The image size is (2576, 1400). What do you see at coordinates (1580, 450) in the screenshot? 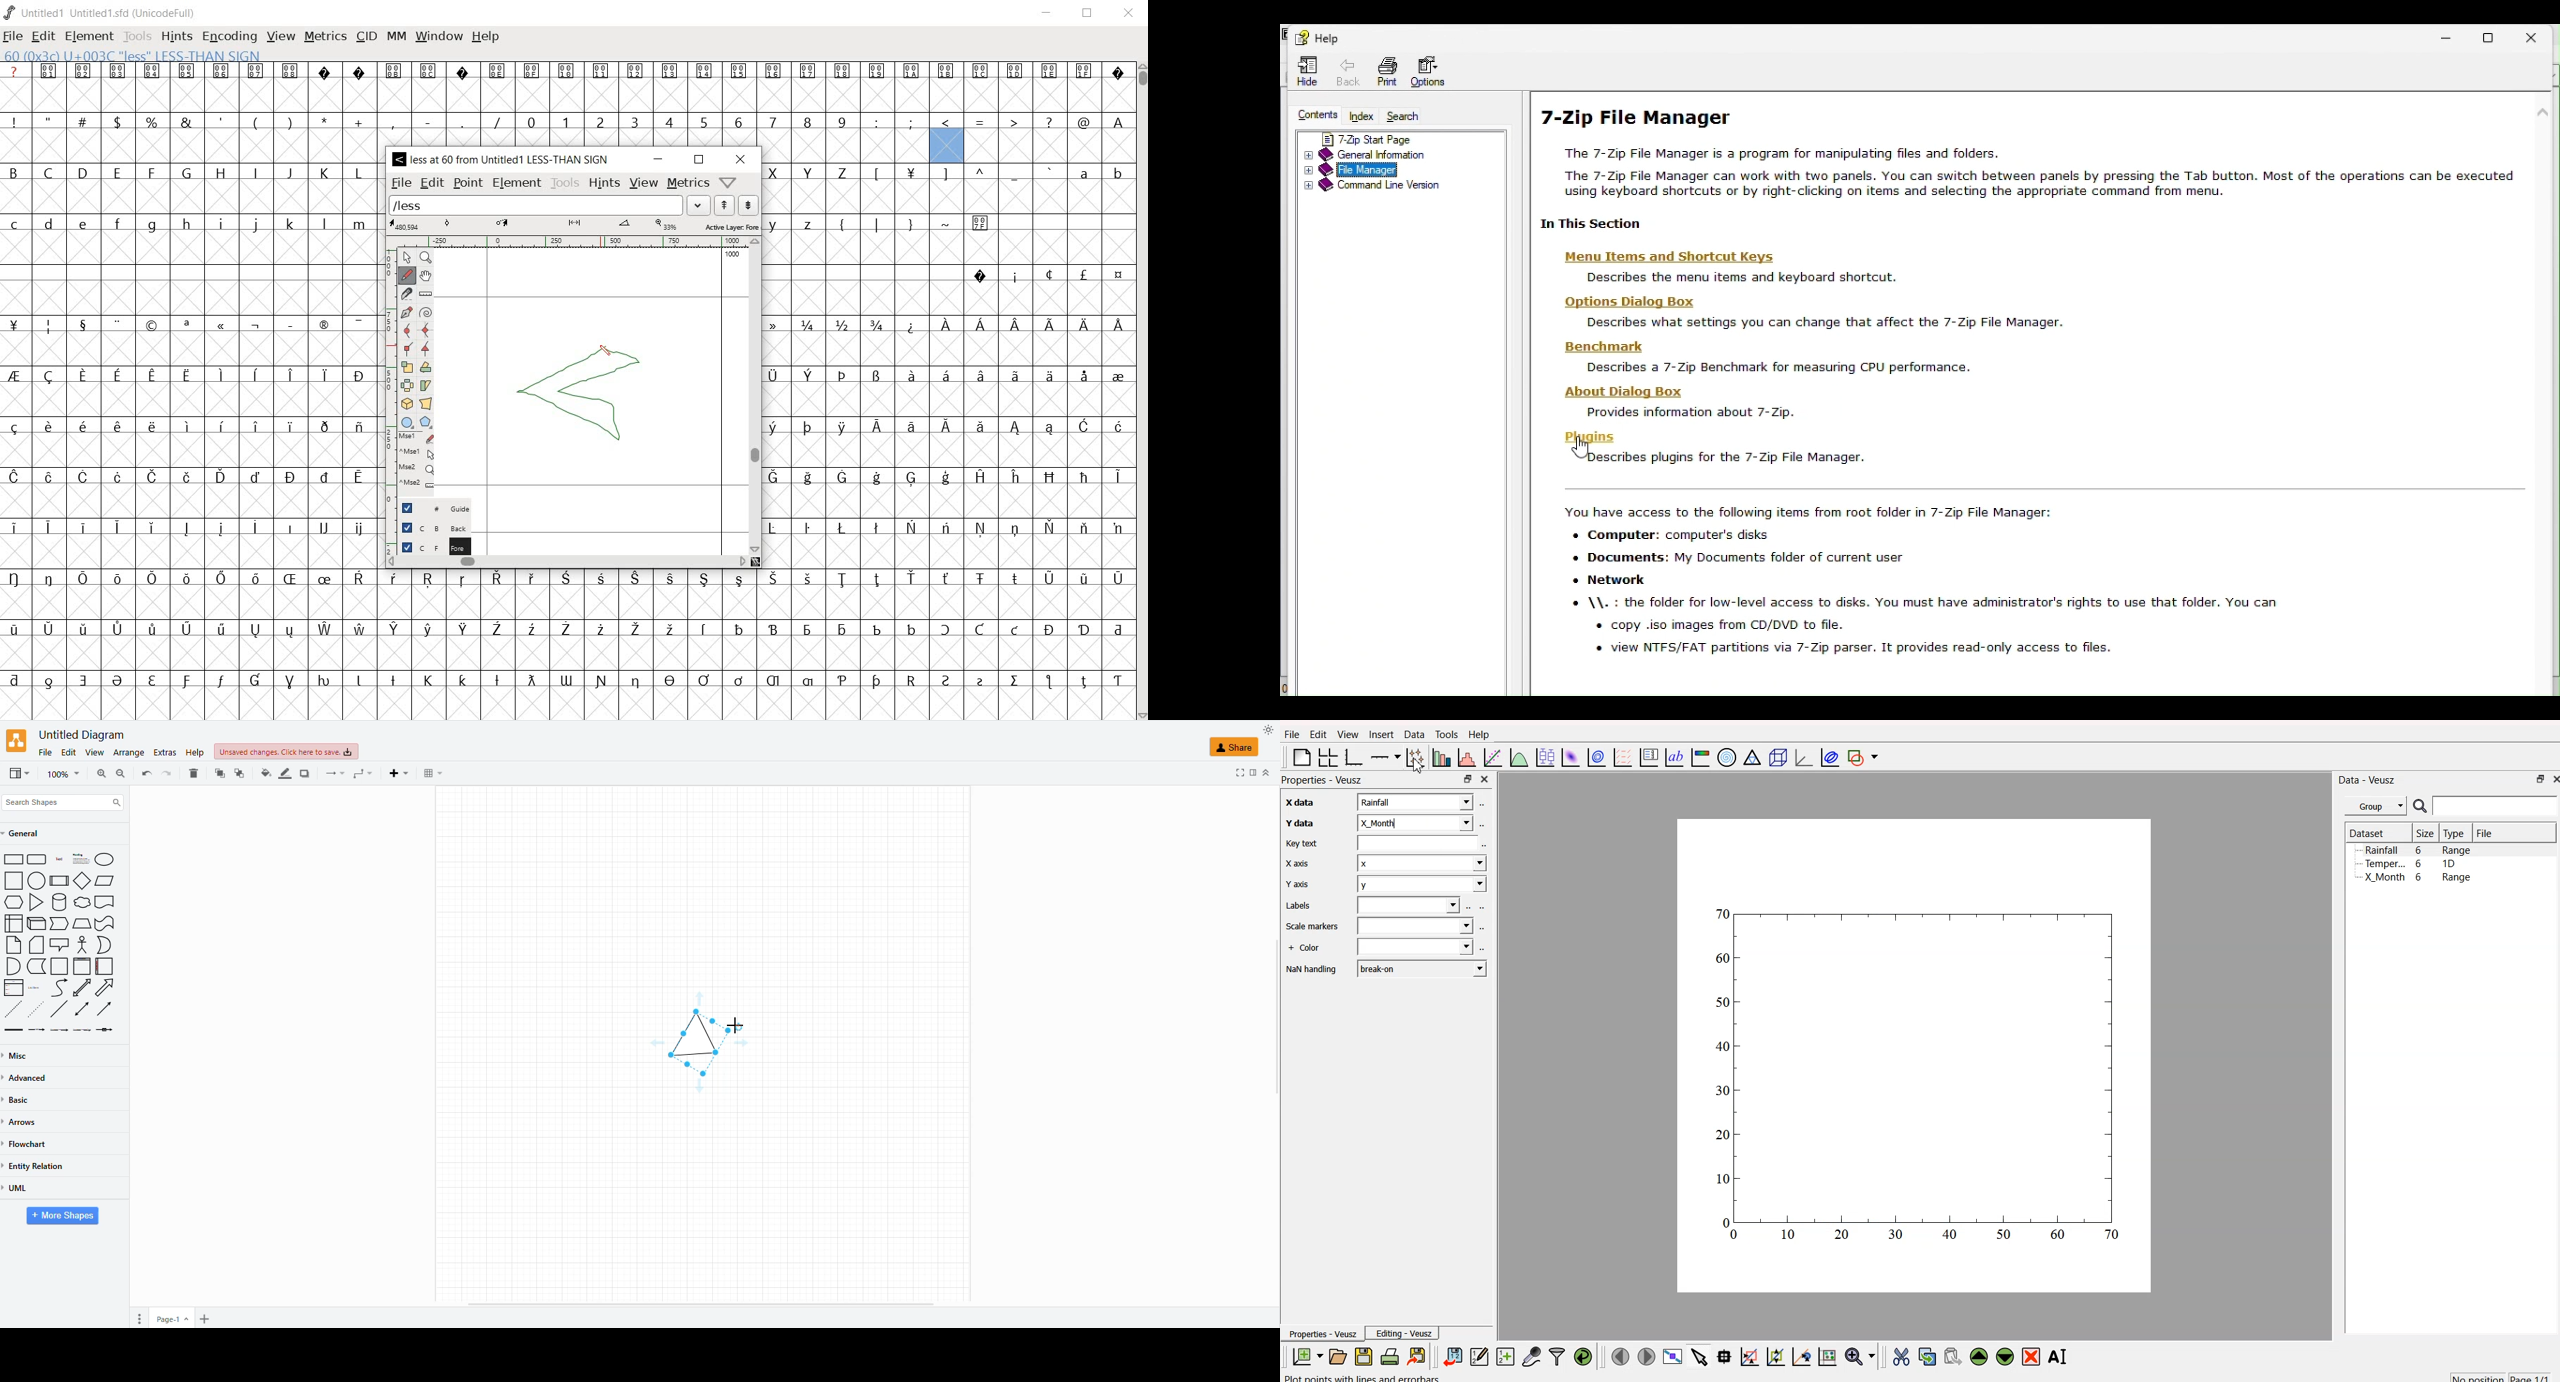
I see `click` at bounding box center [1580, 450].